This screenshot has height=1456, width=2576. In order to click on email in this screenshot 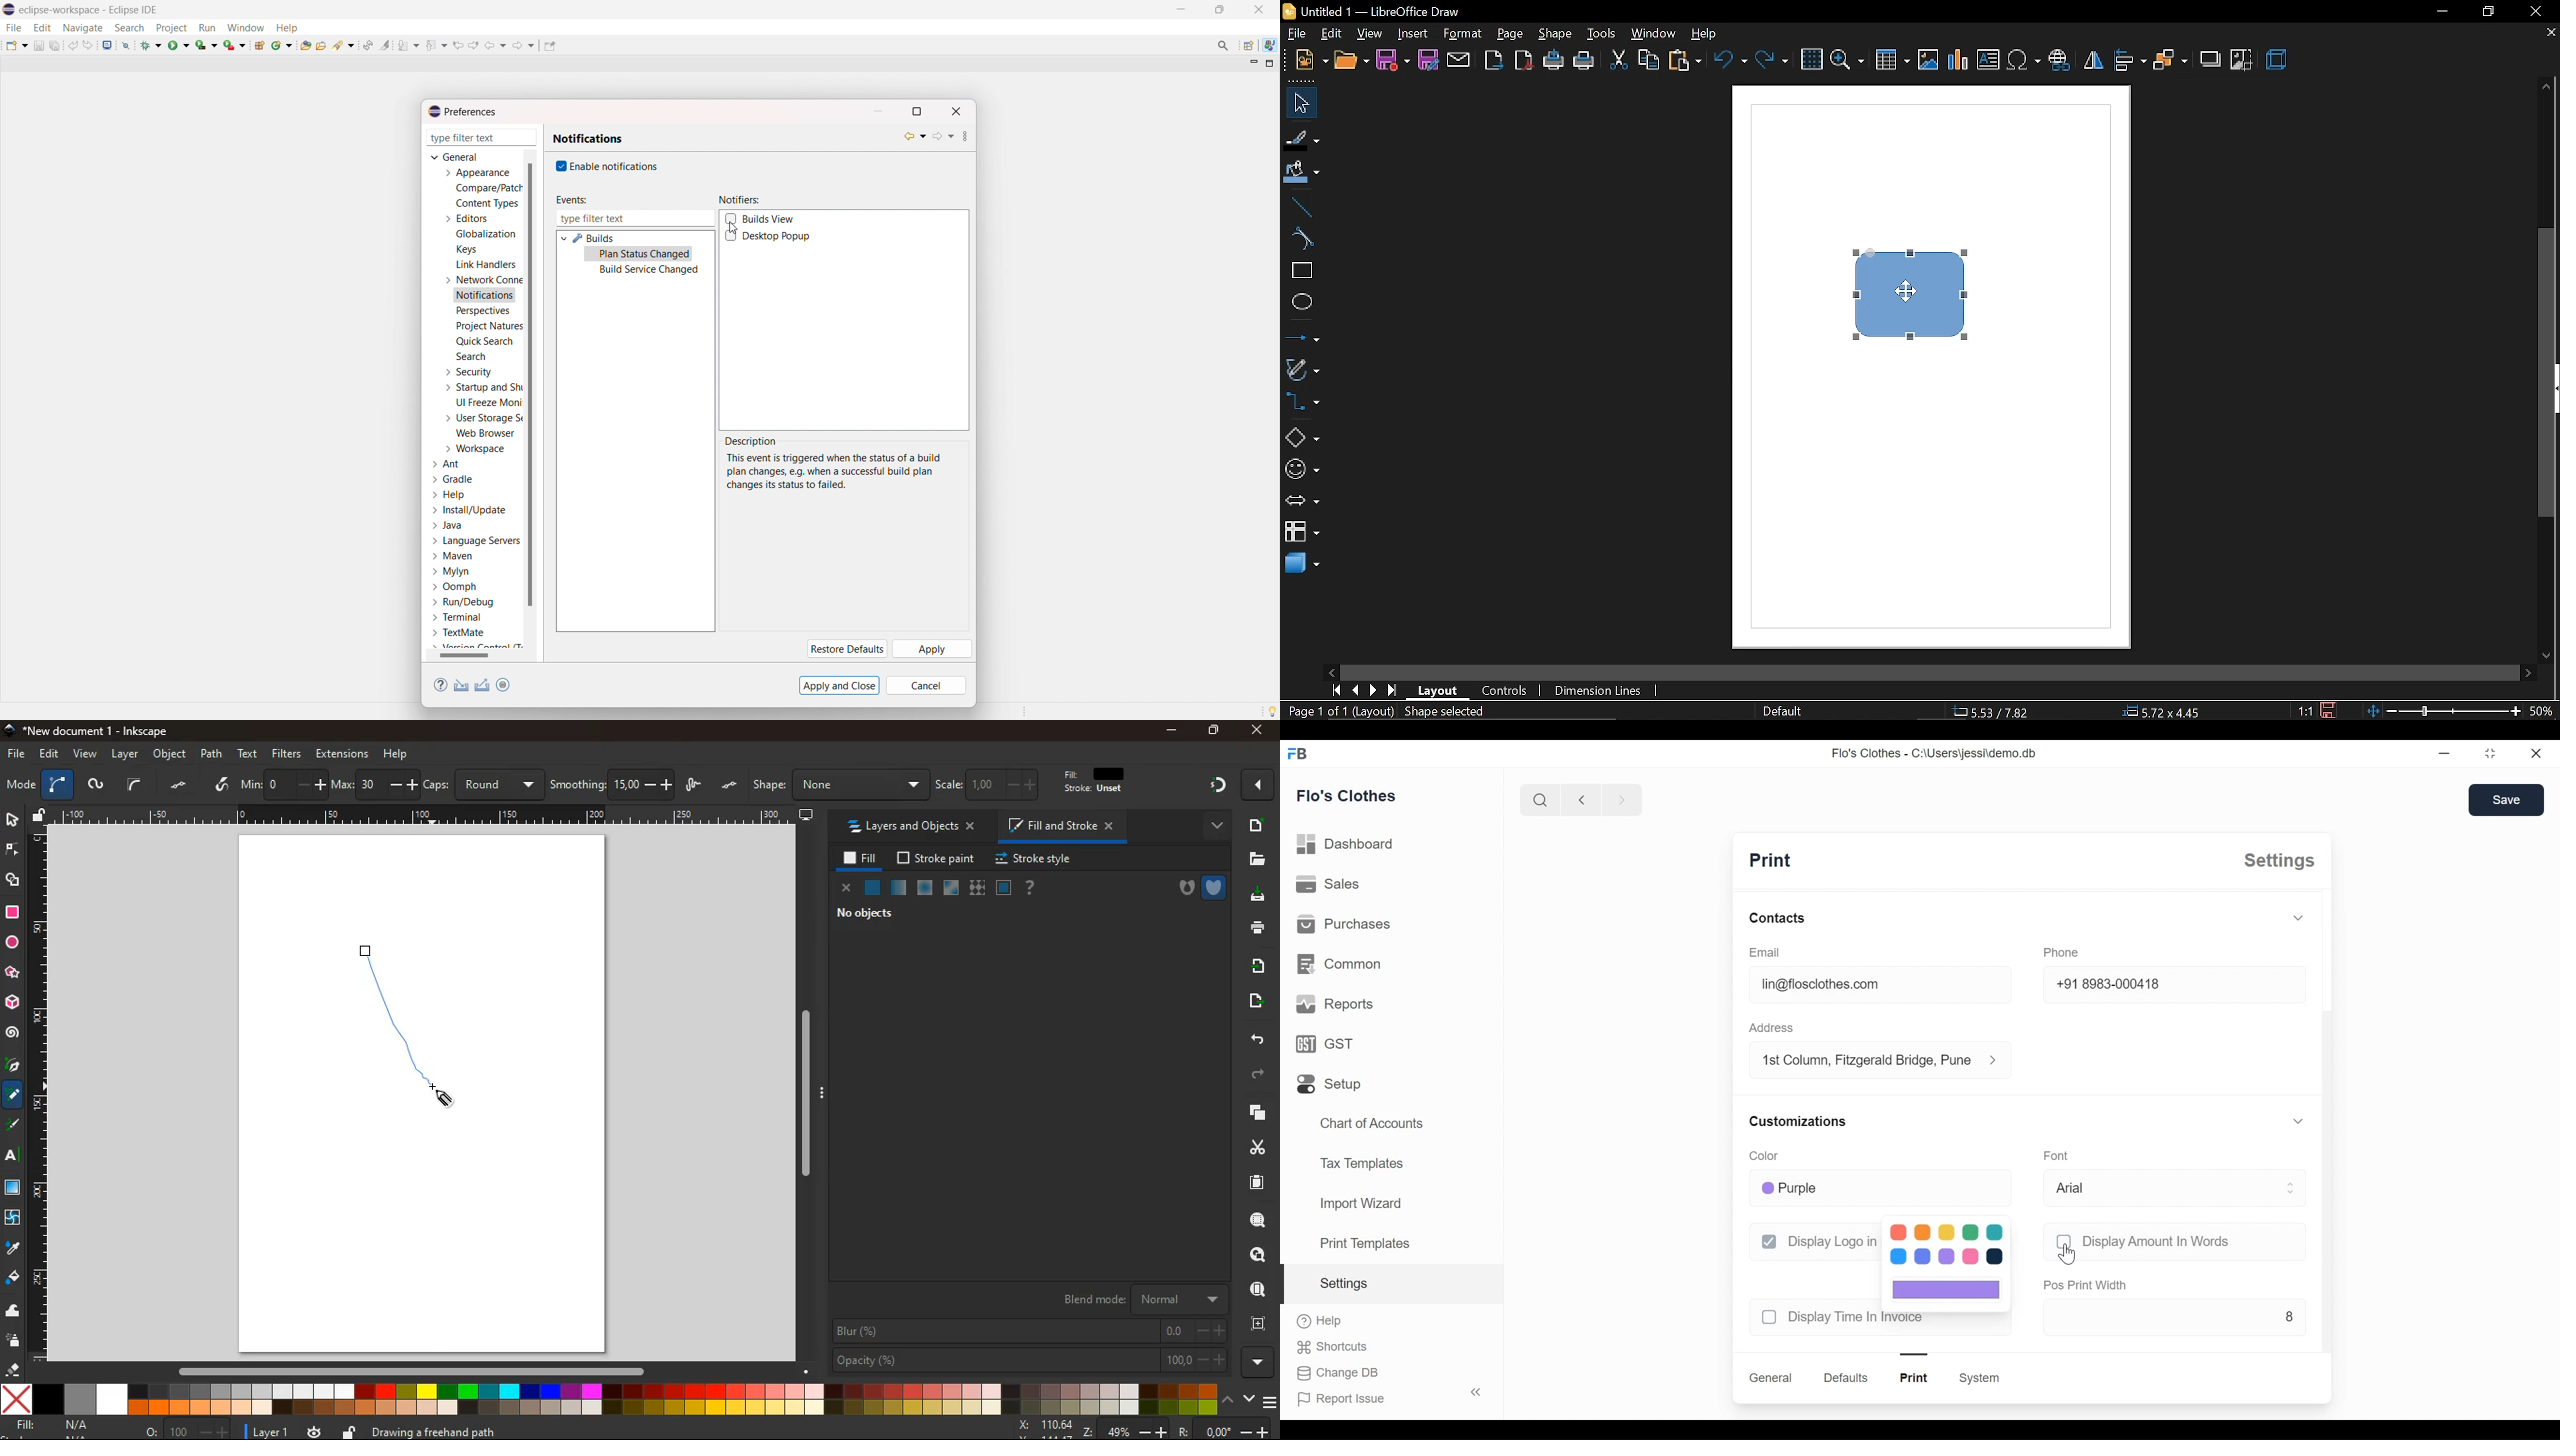, I will do `click(1766, 952)`.